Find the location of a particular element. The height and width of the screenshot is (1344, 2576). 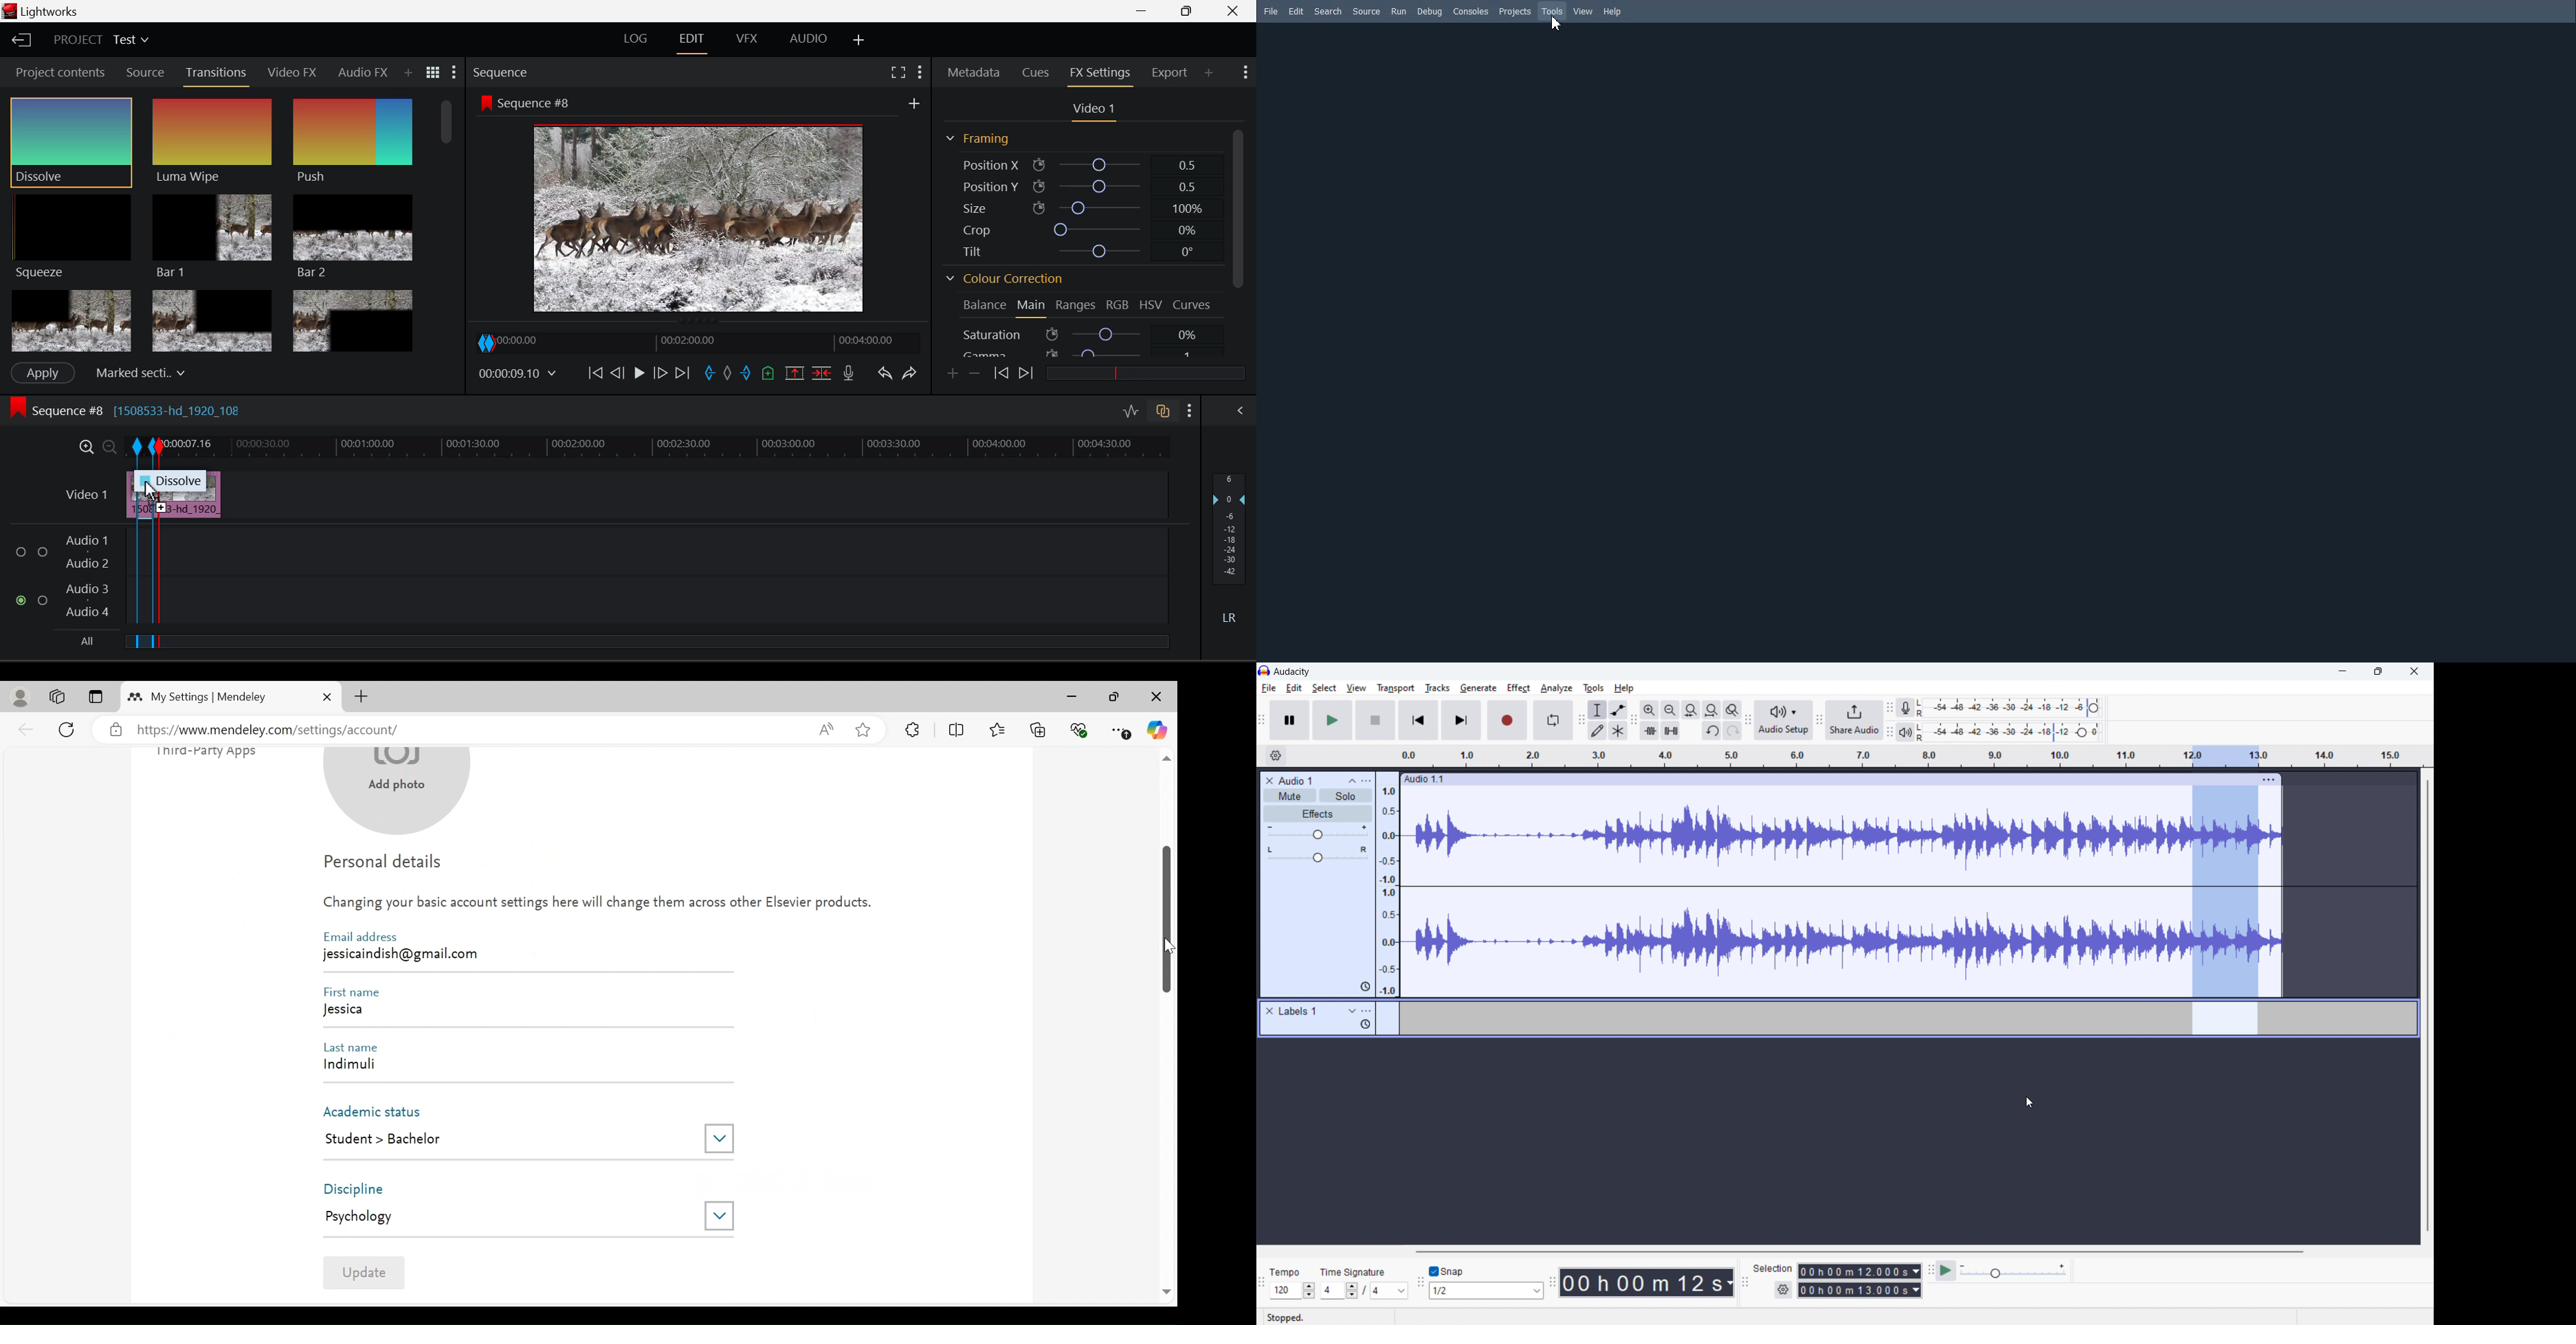

First Name is located at coordinates (356, 992).